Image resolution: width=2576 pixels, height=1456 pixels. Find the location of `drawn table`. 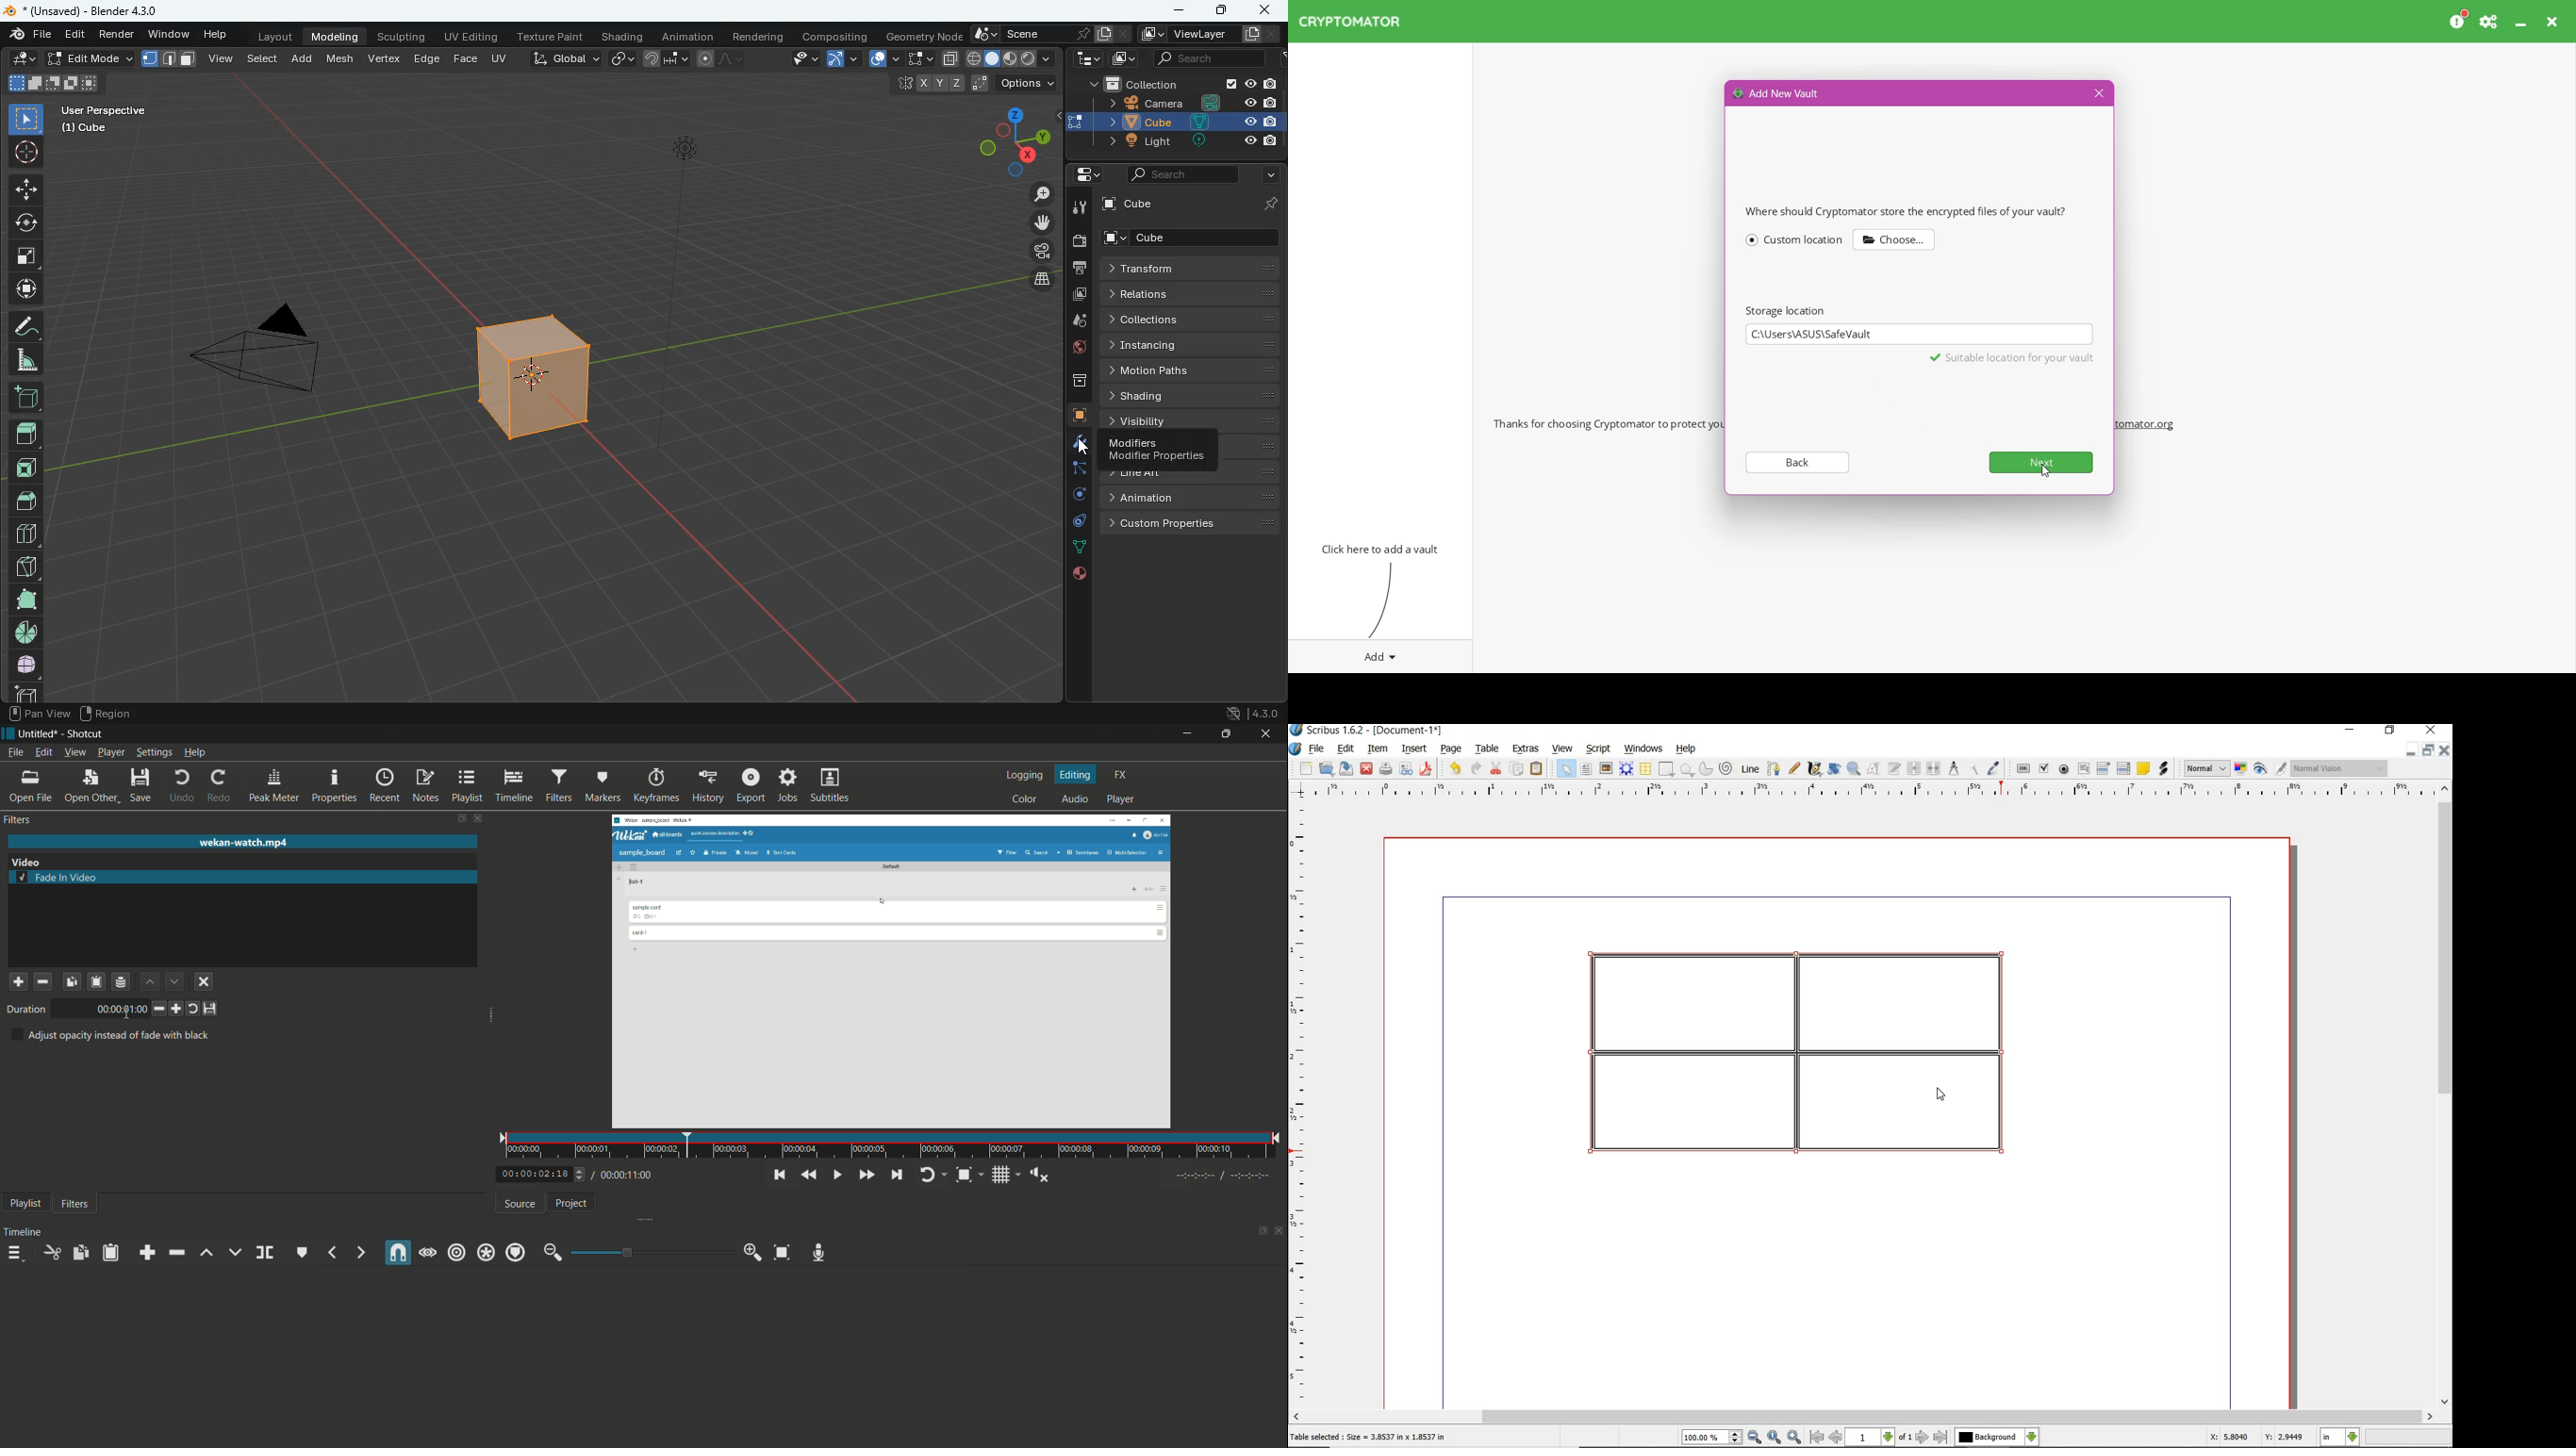

drawn table is located at coordinates (1805, 1058).